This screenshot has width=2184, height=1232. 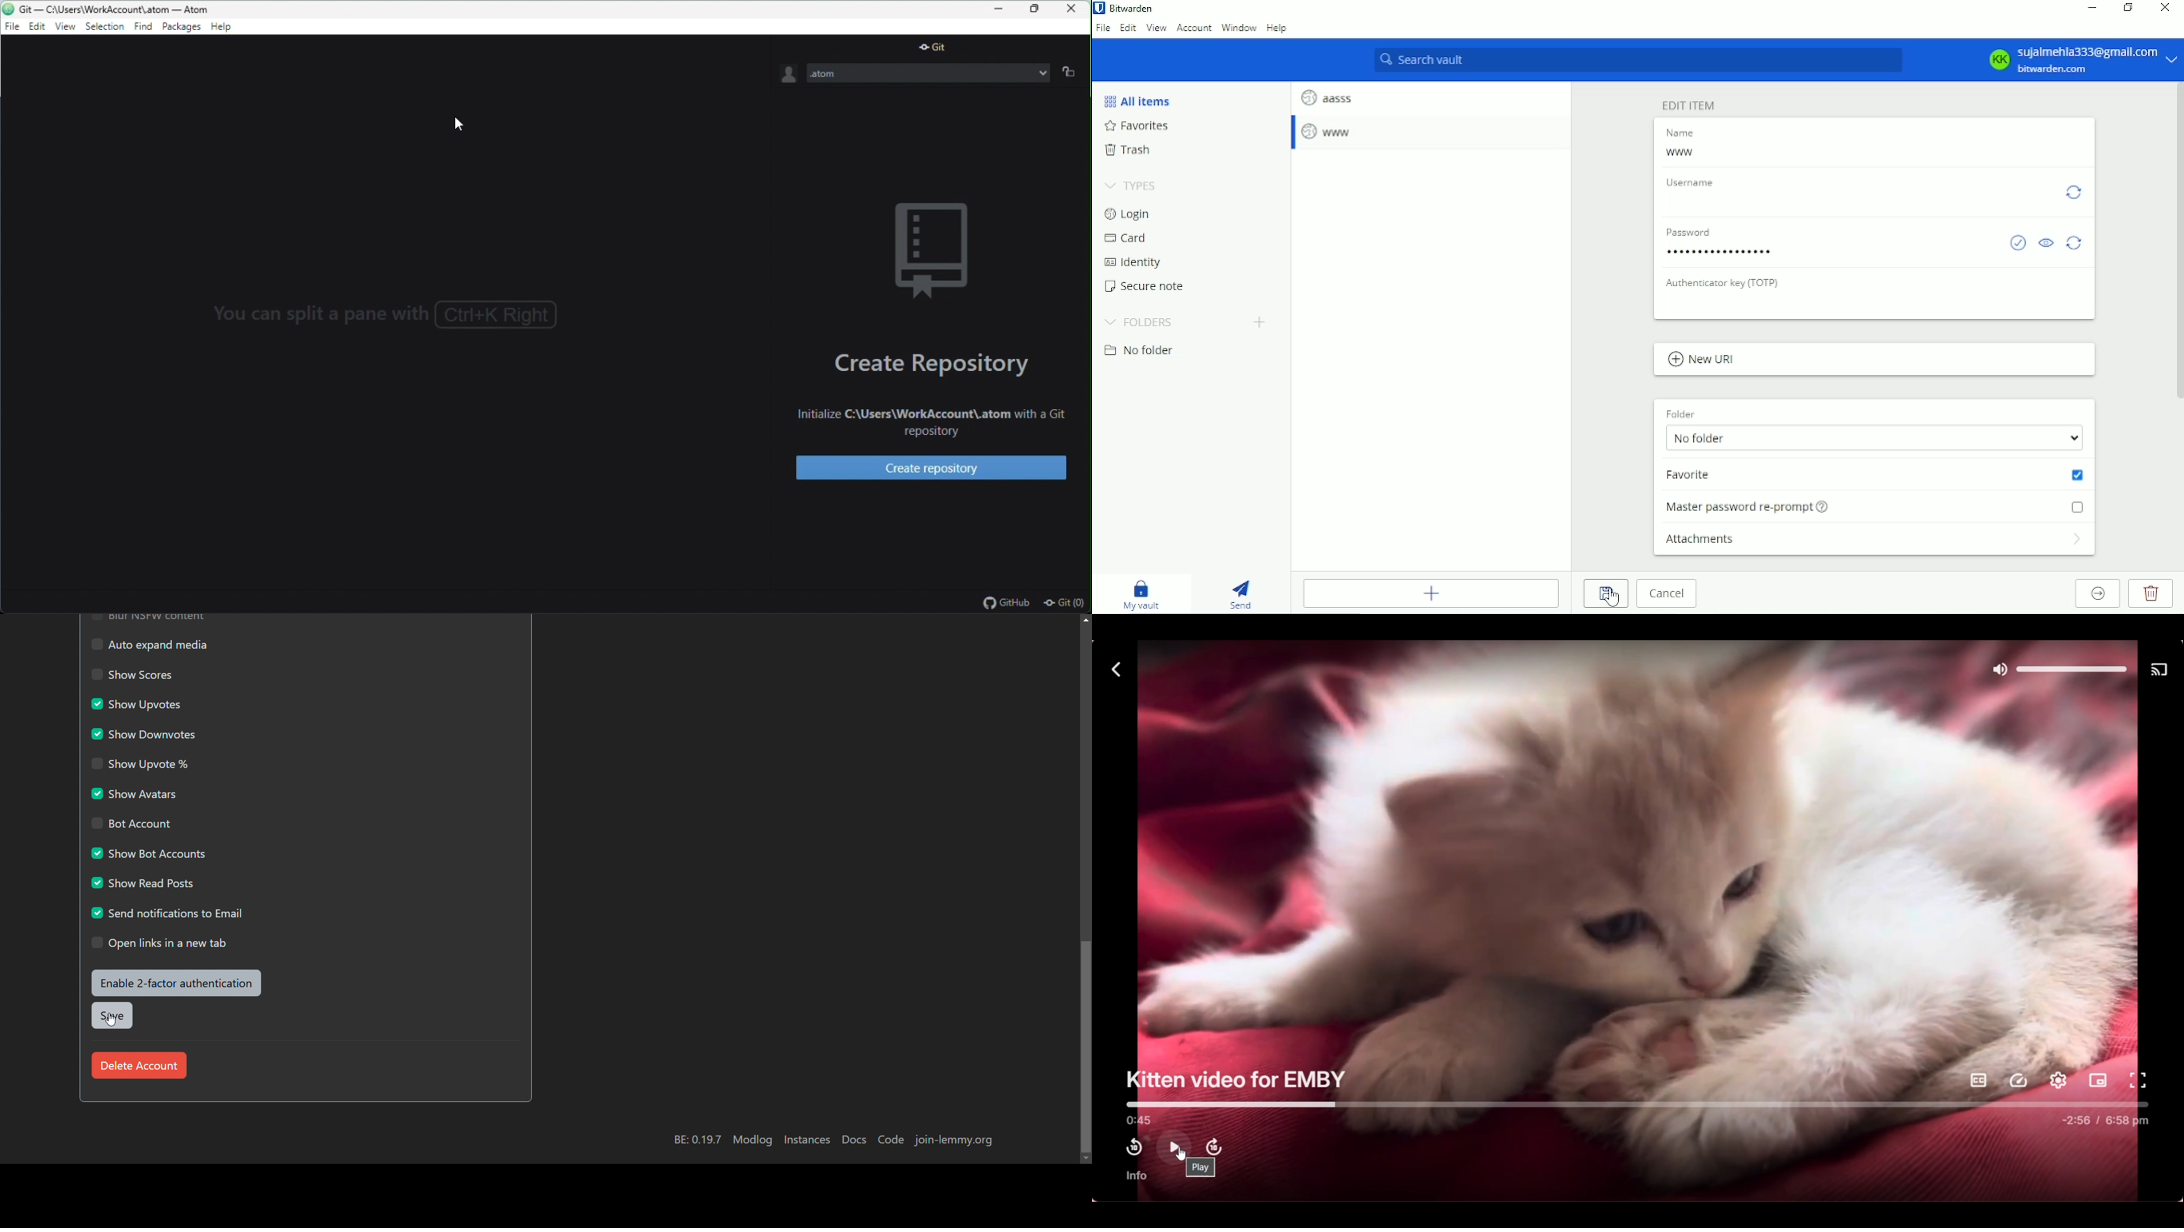 What do you see at coordinates (143, 733) in the screenshot?
I see `show downvotes` at bounding box center [143, 733].